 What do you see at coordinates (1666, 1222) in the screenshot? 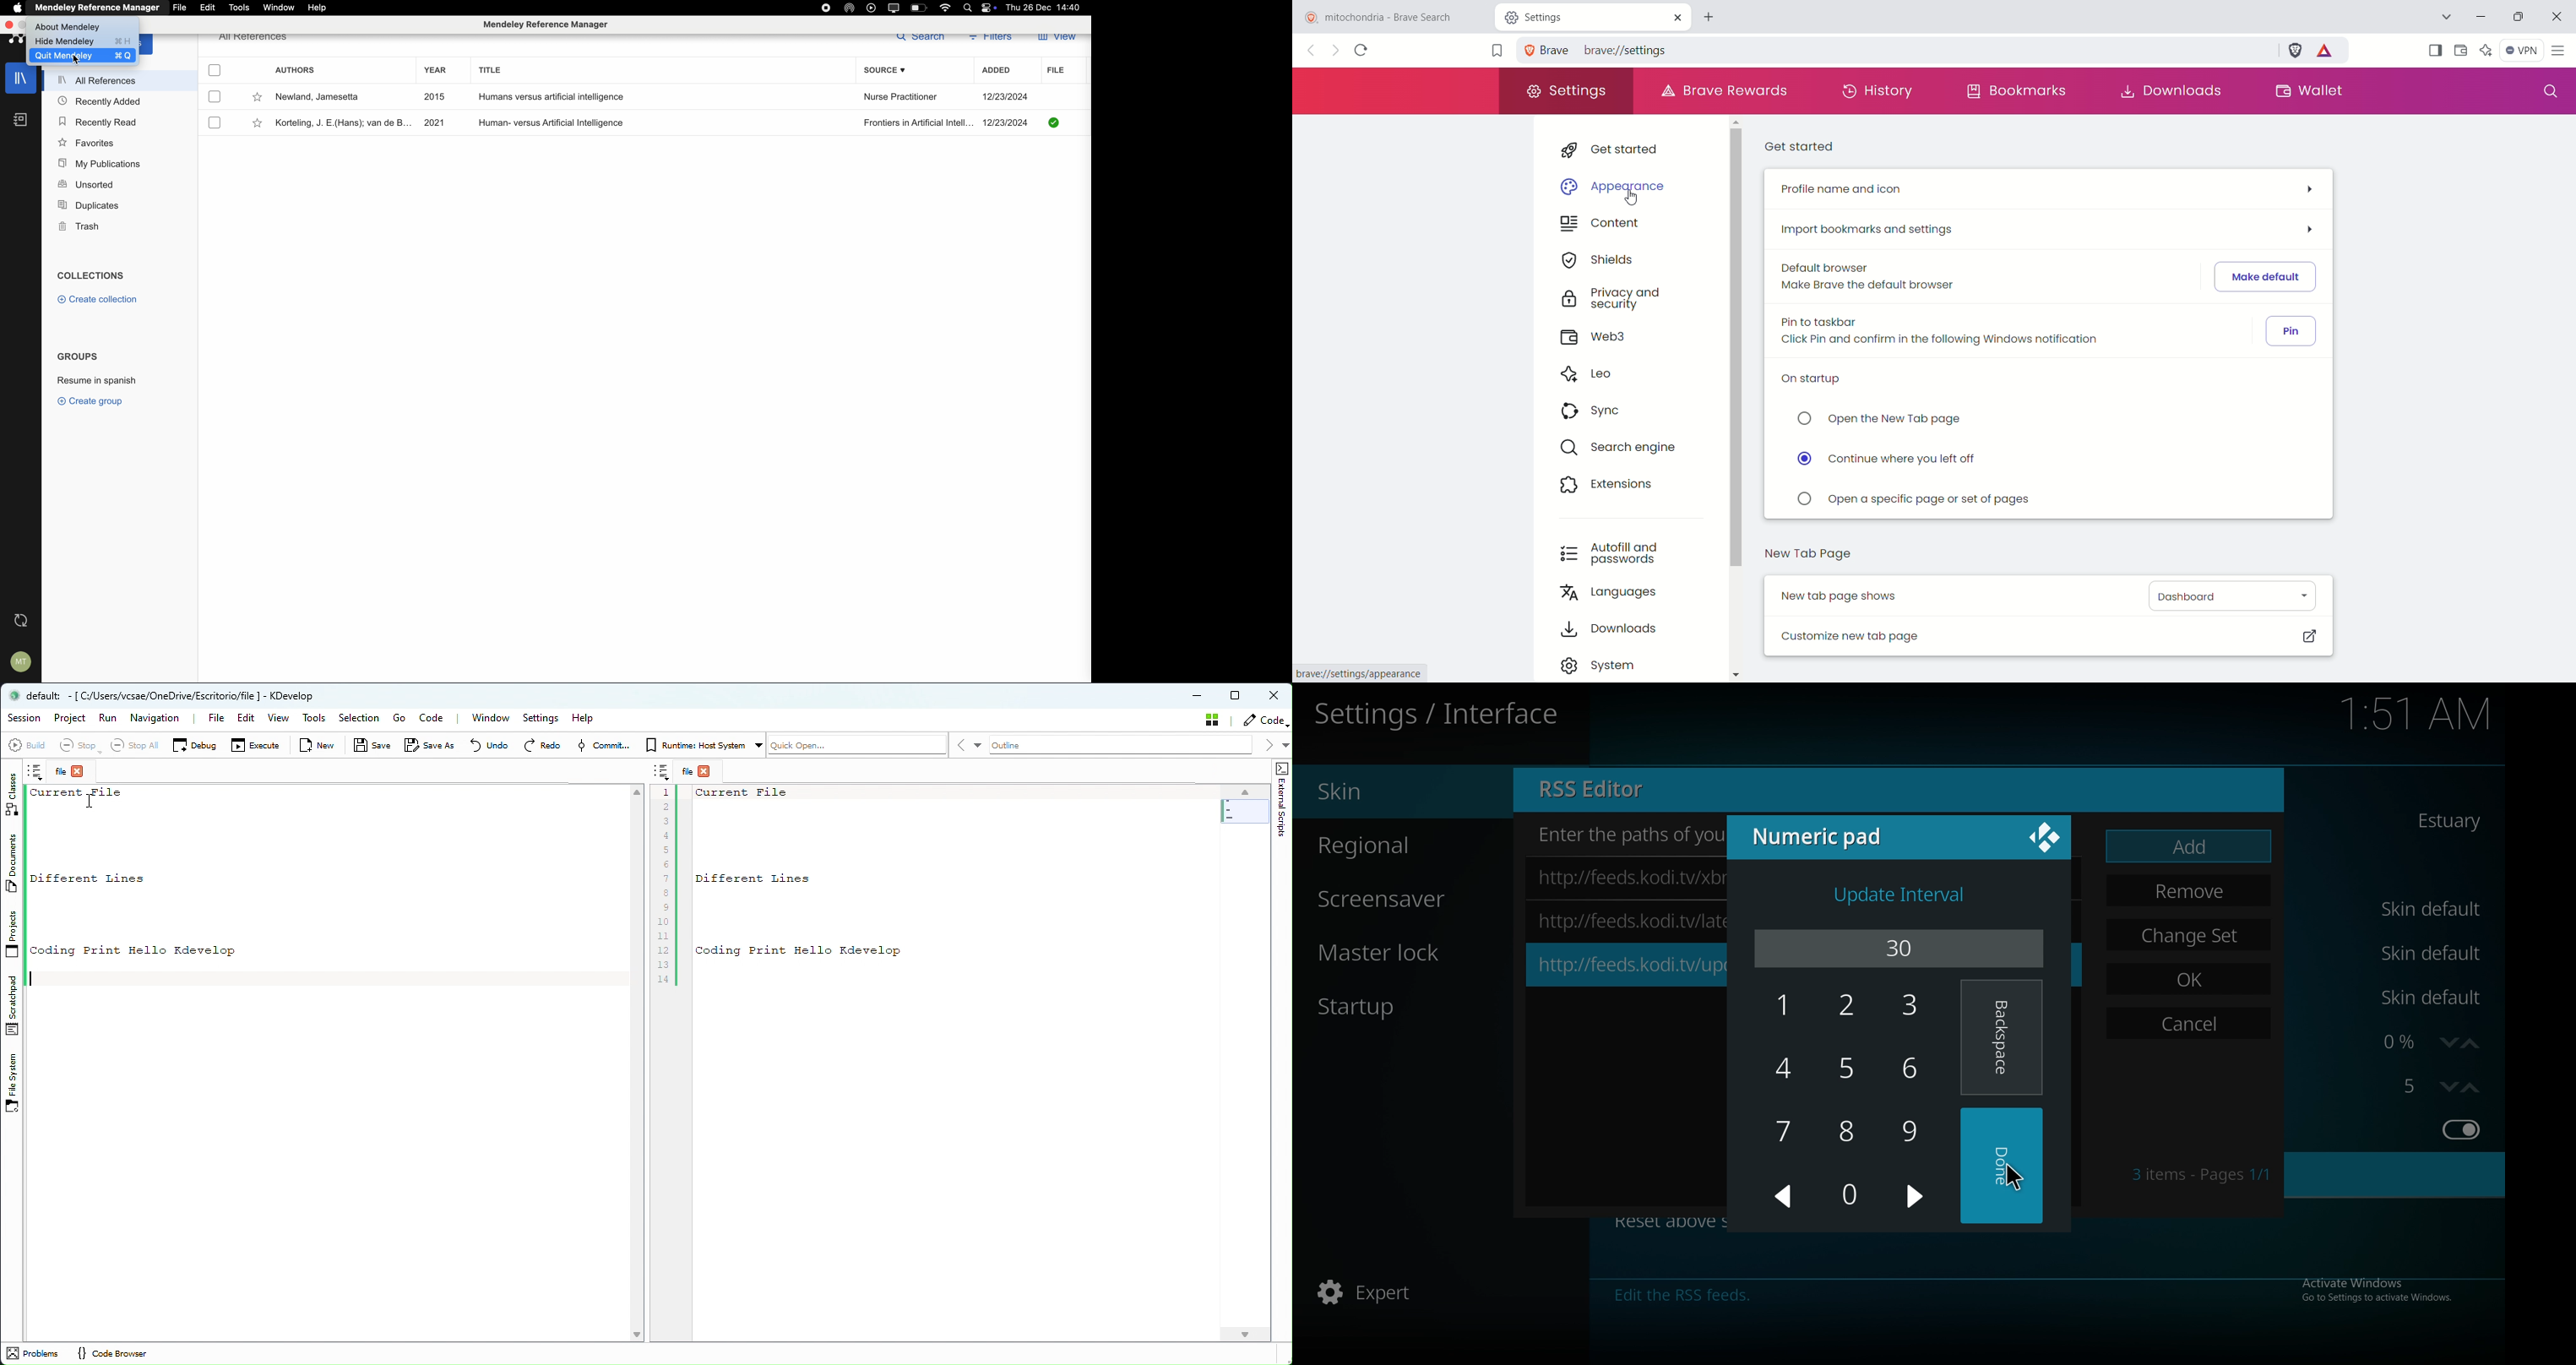
I see `Reset above` at bounding box center [1666, 1222].